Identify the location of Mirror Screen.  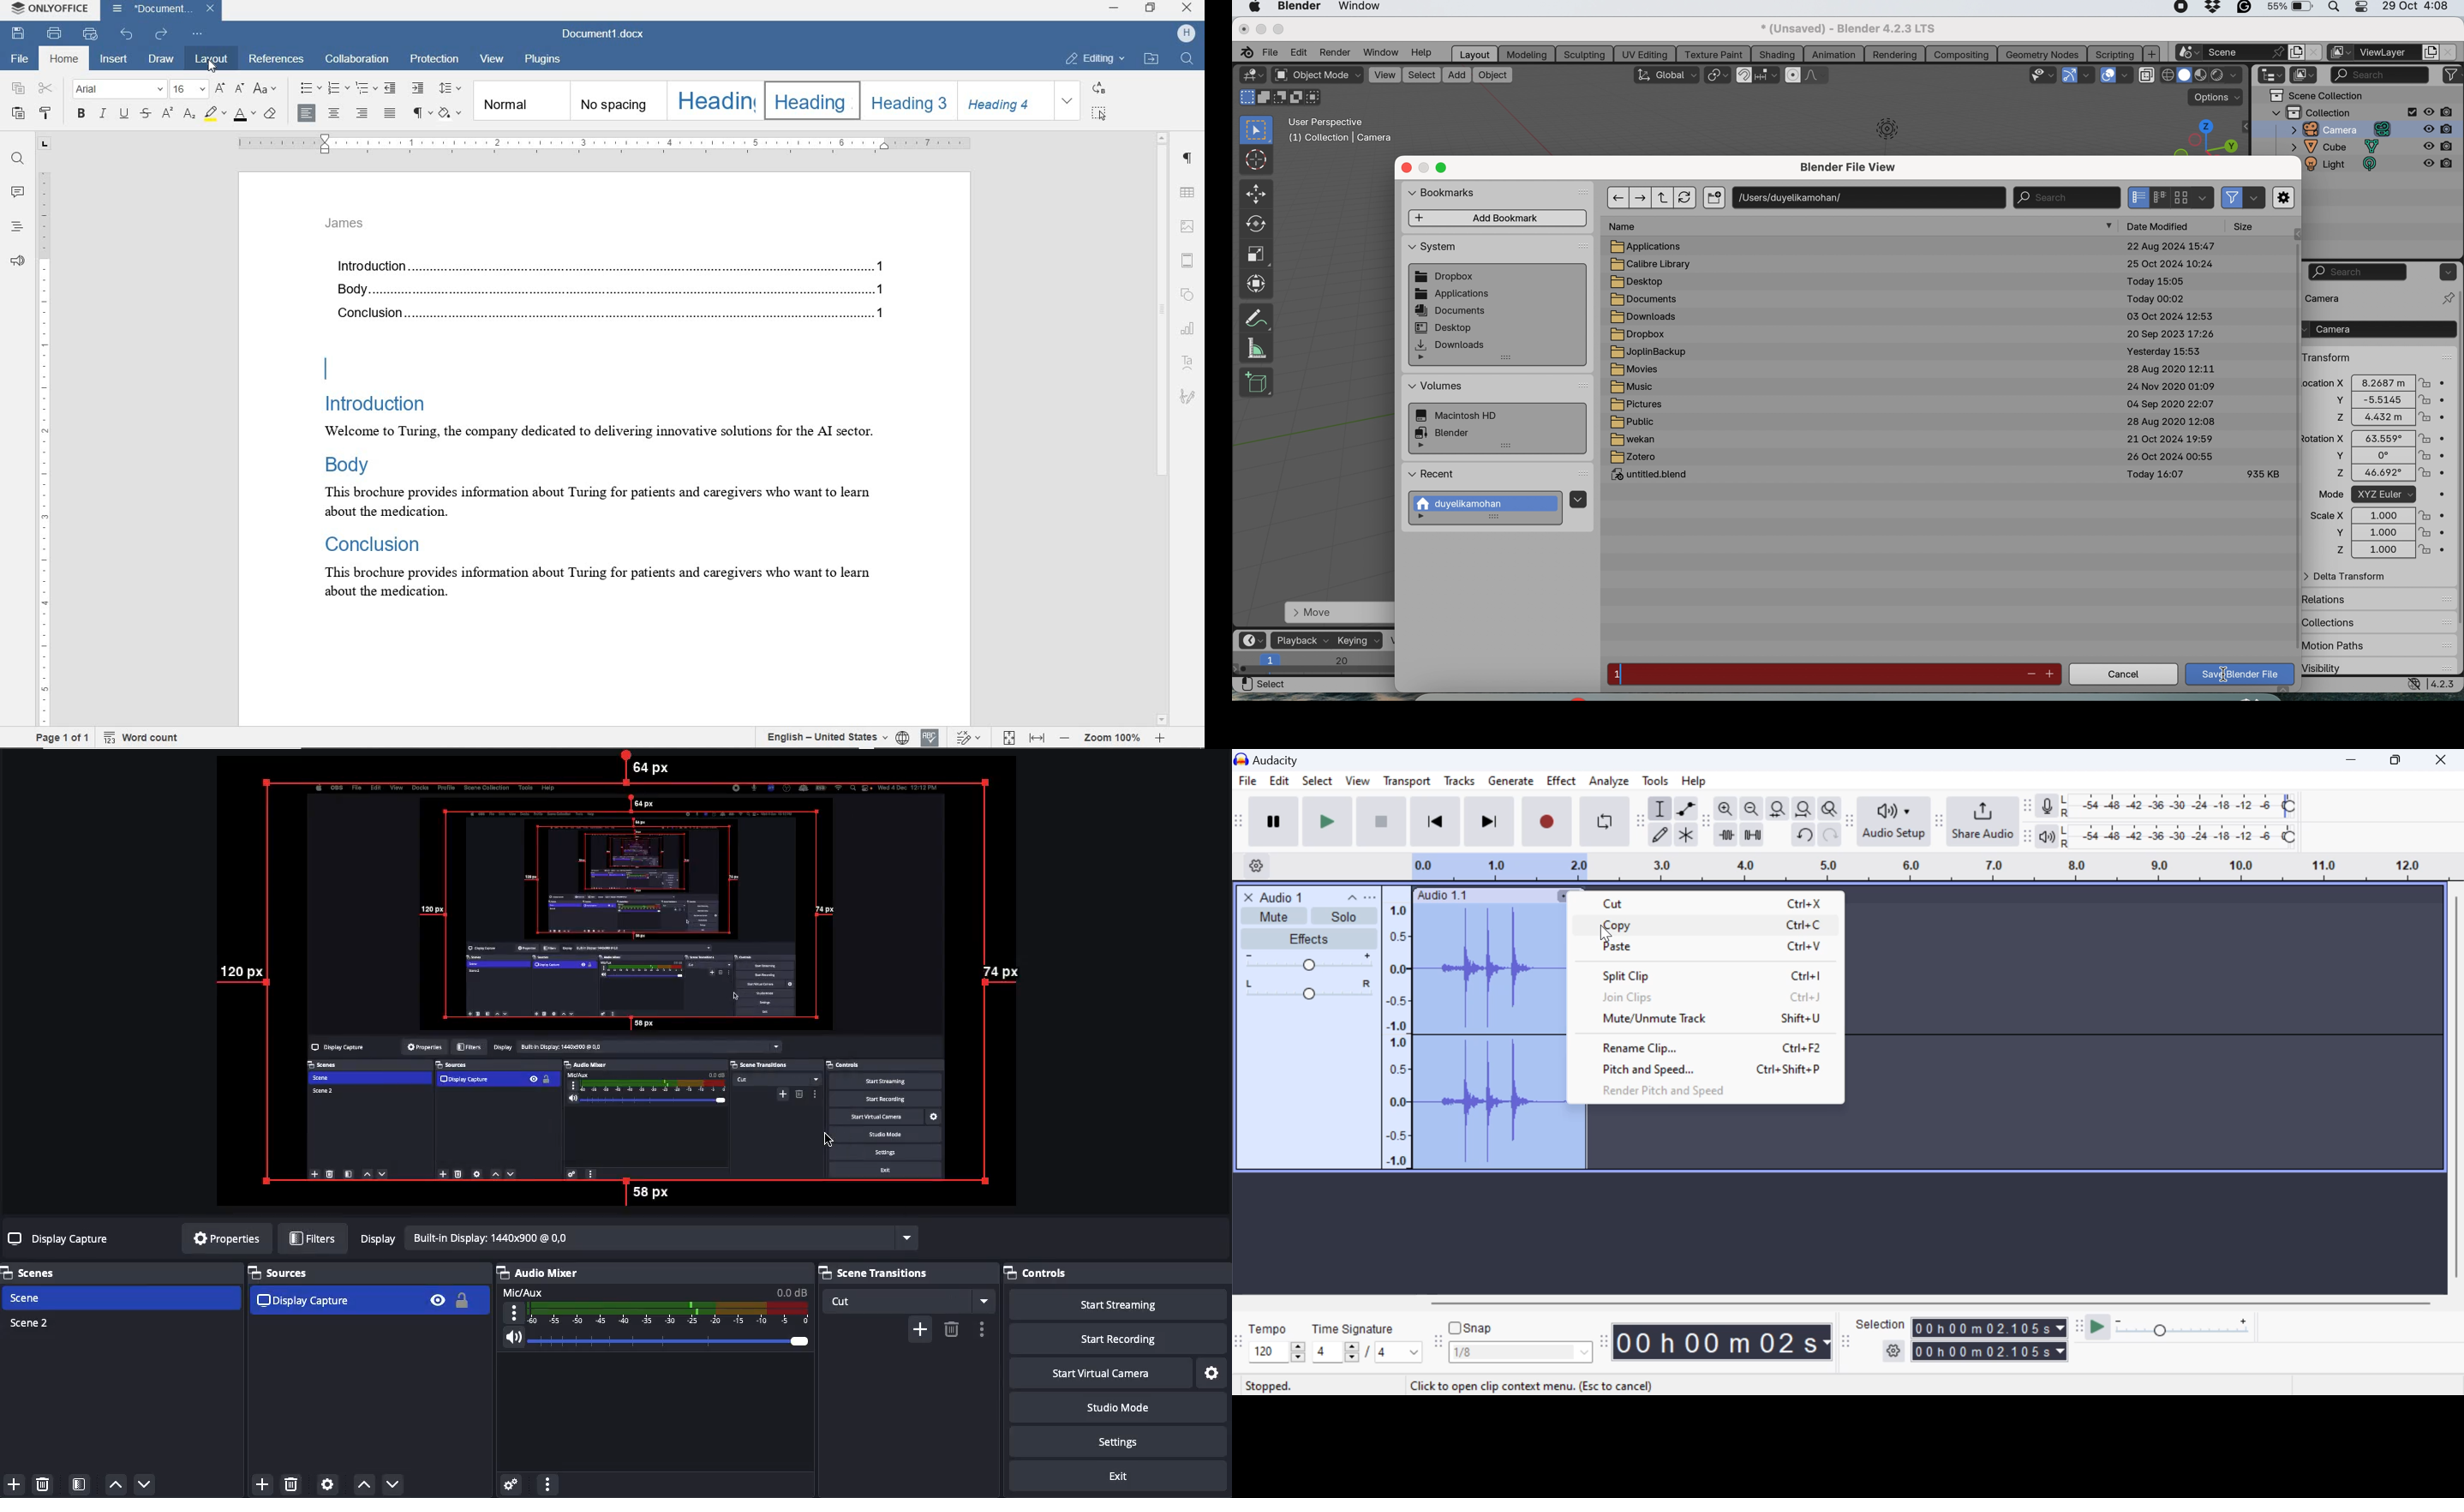
(625, 982).